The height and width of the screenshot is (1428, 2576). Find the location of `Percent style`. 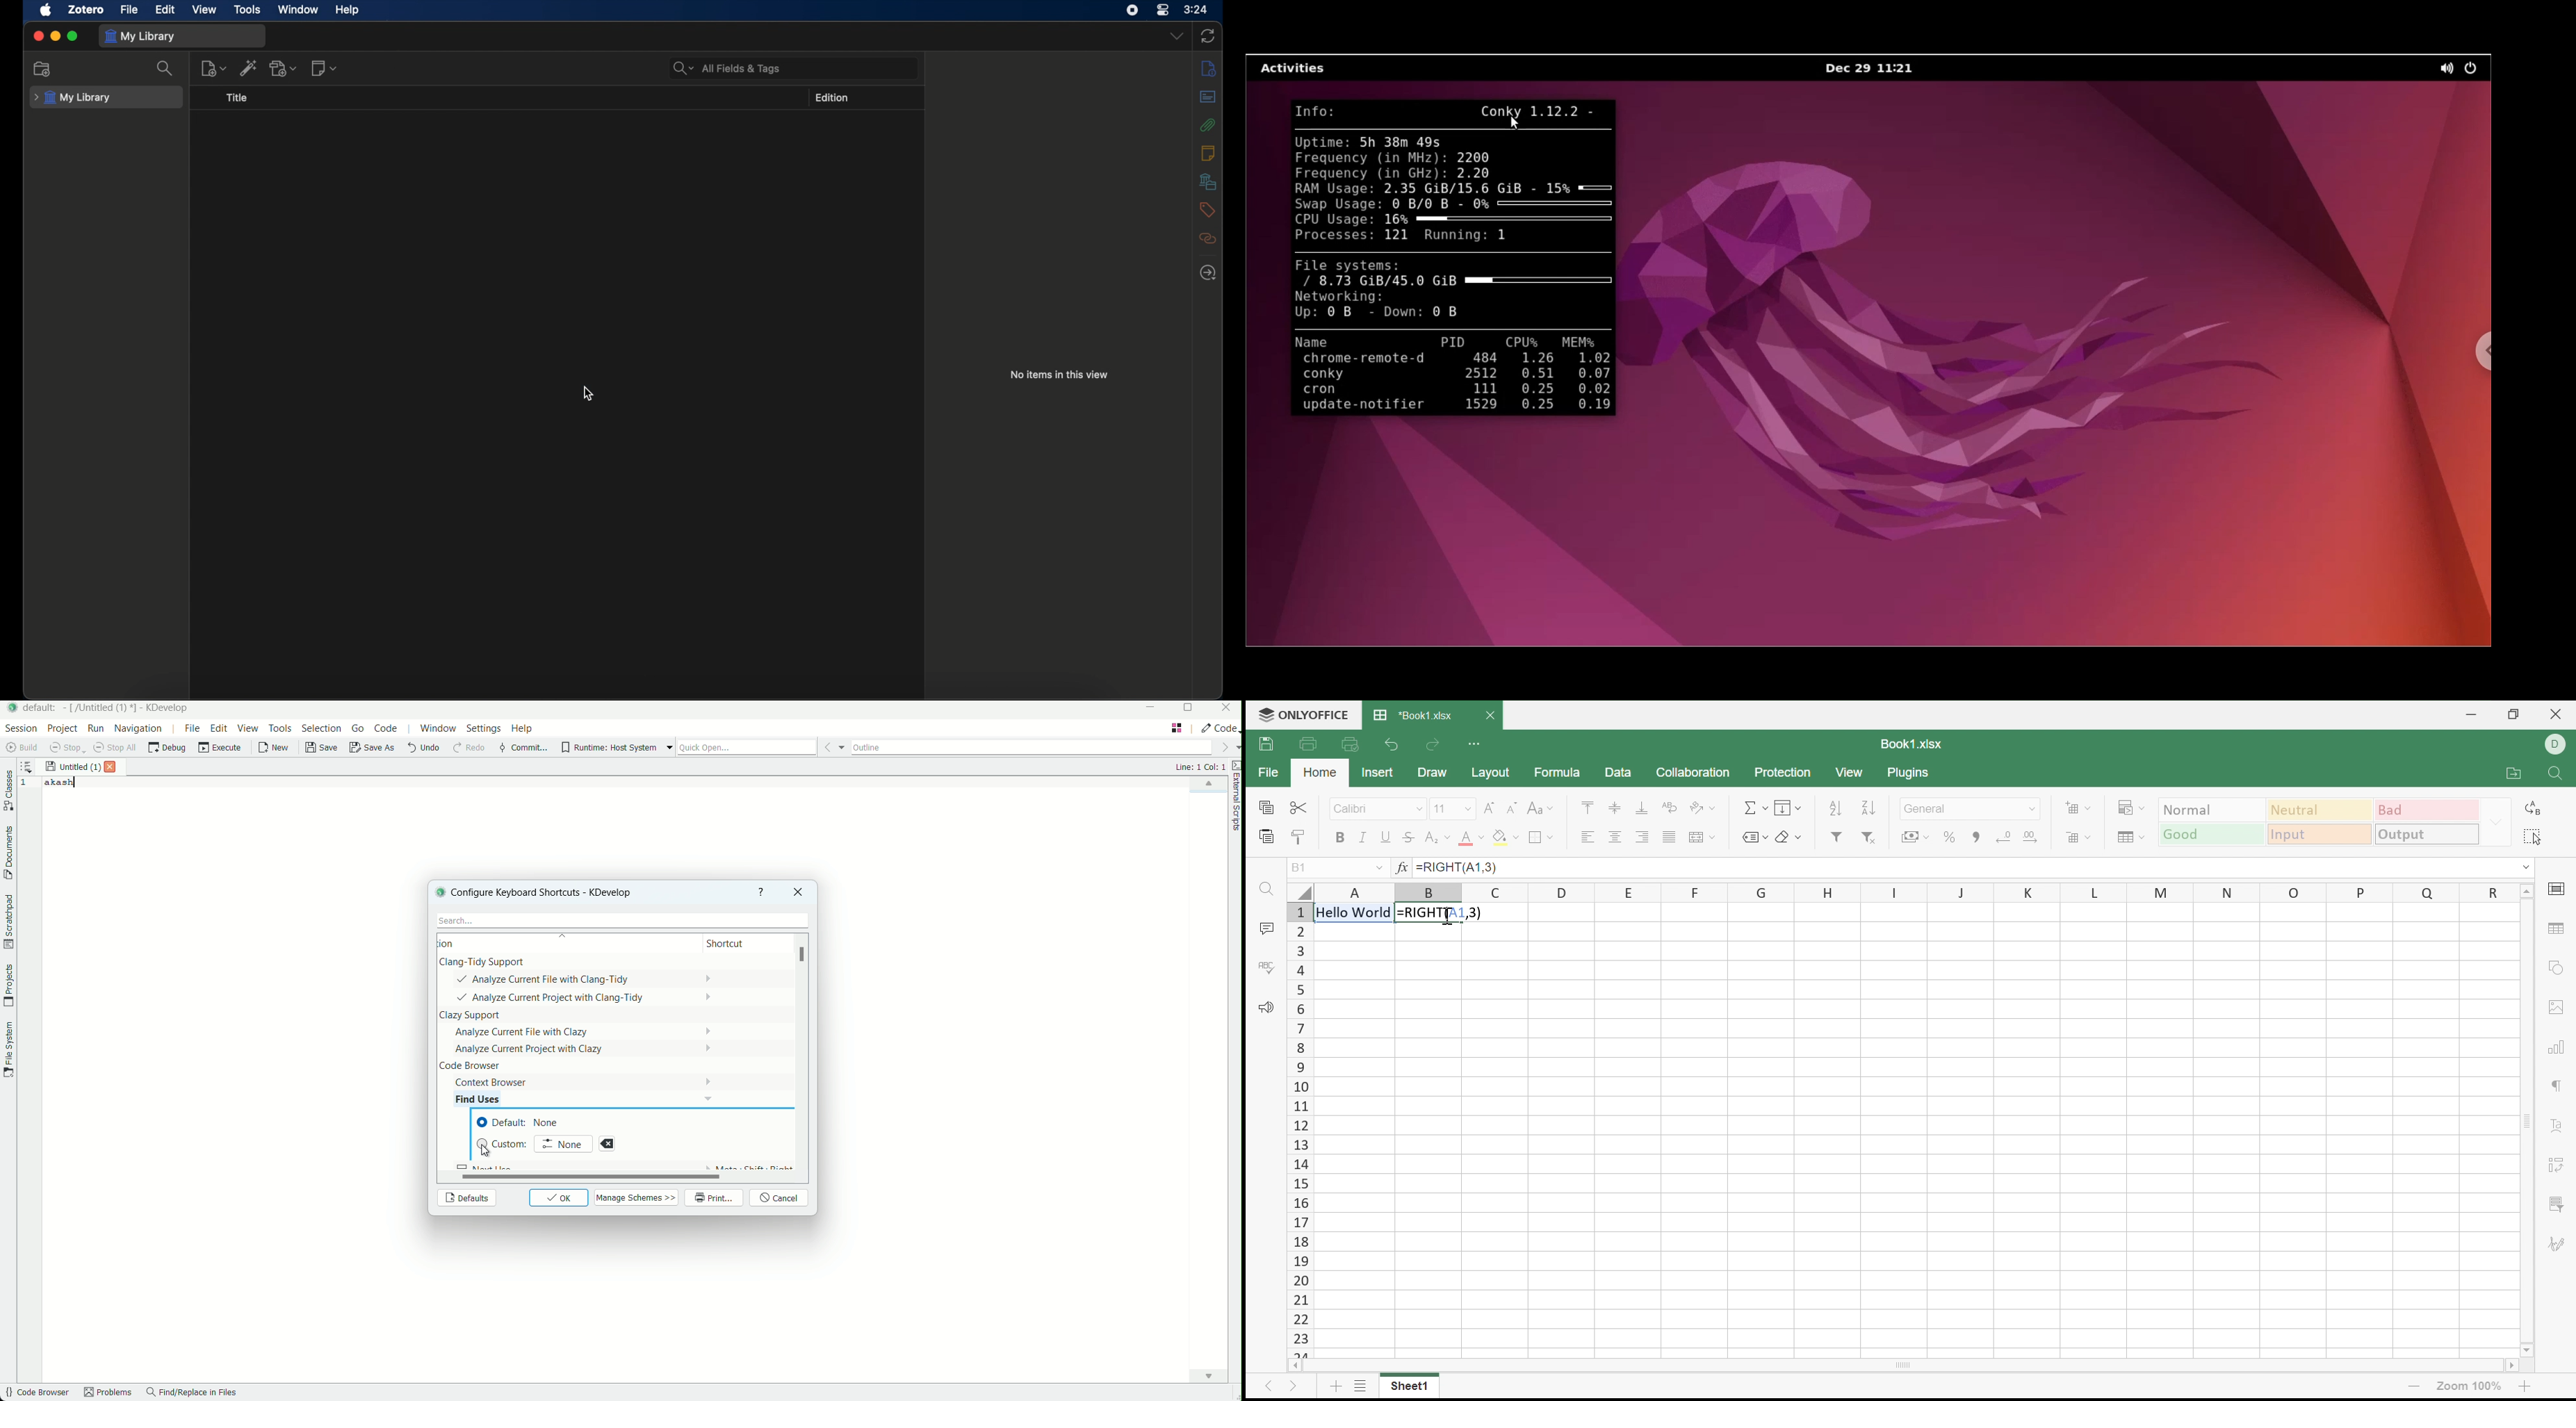

Percent style is located at coordinates (1950, 836).